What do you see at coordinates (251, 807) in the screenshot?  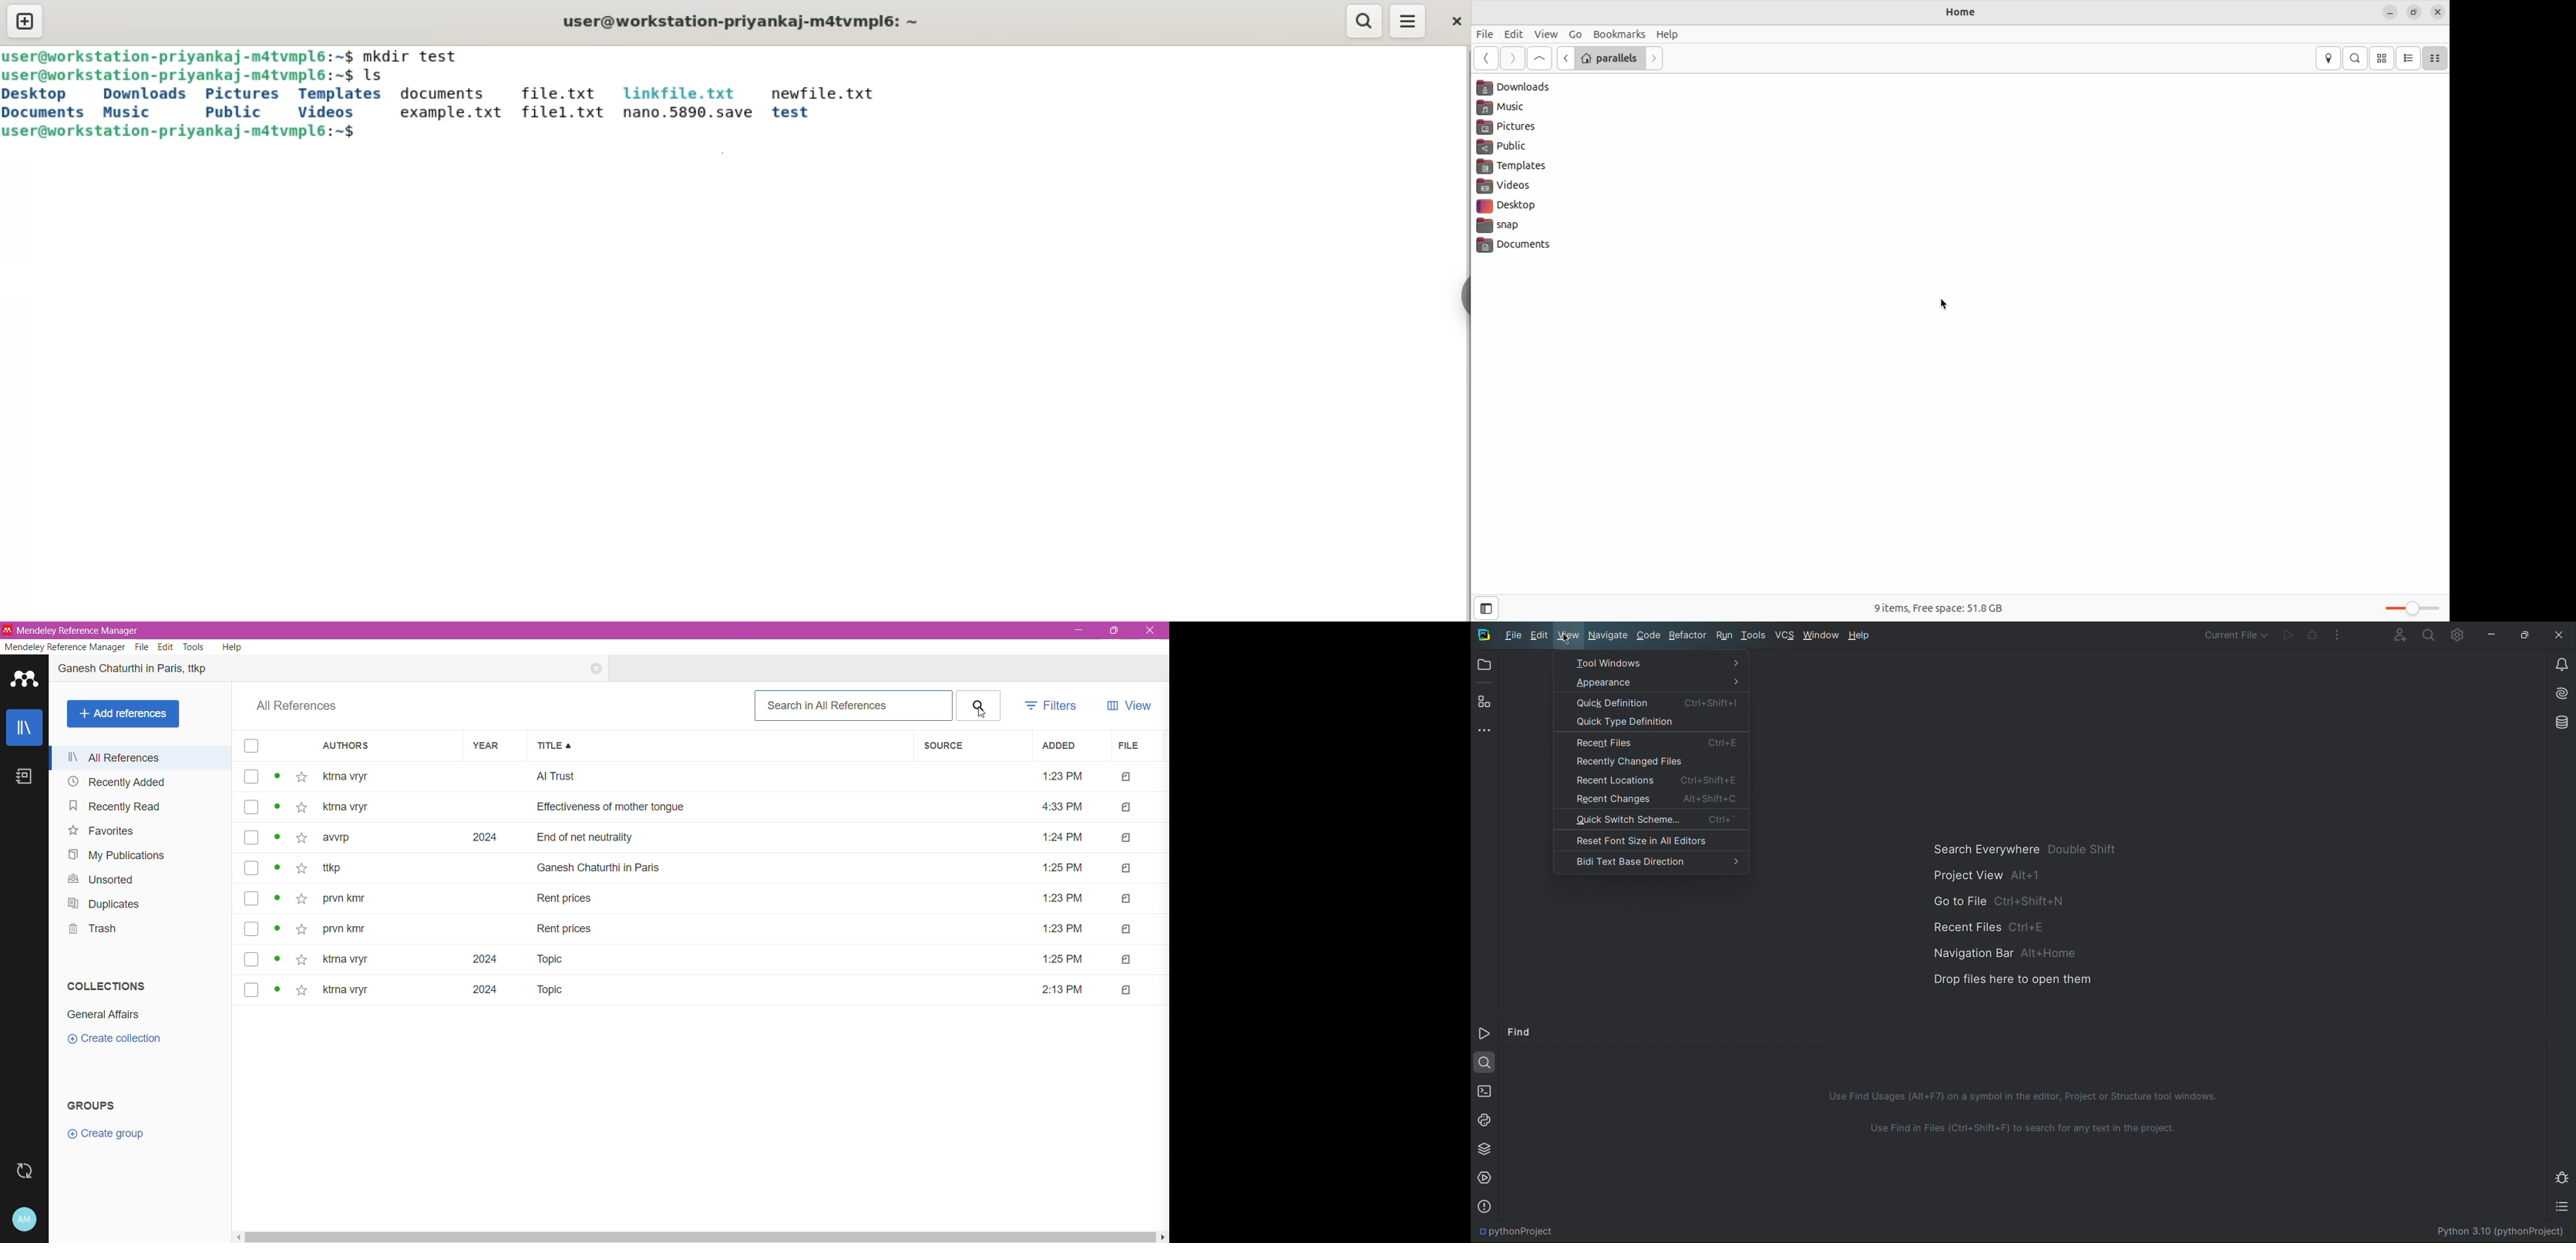 I see `select reference ` at bounding box center [251, 807].